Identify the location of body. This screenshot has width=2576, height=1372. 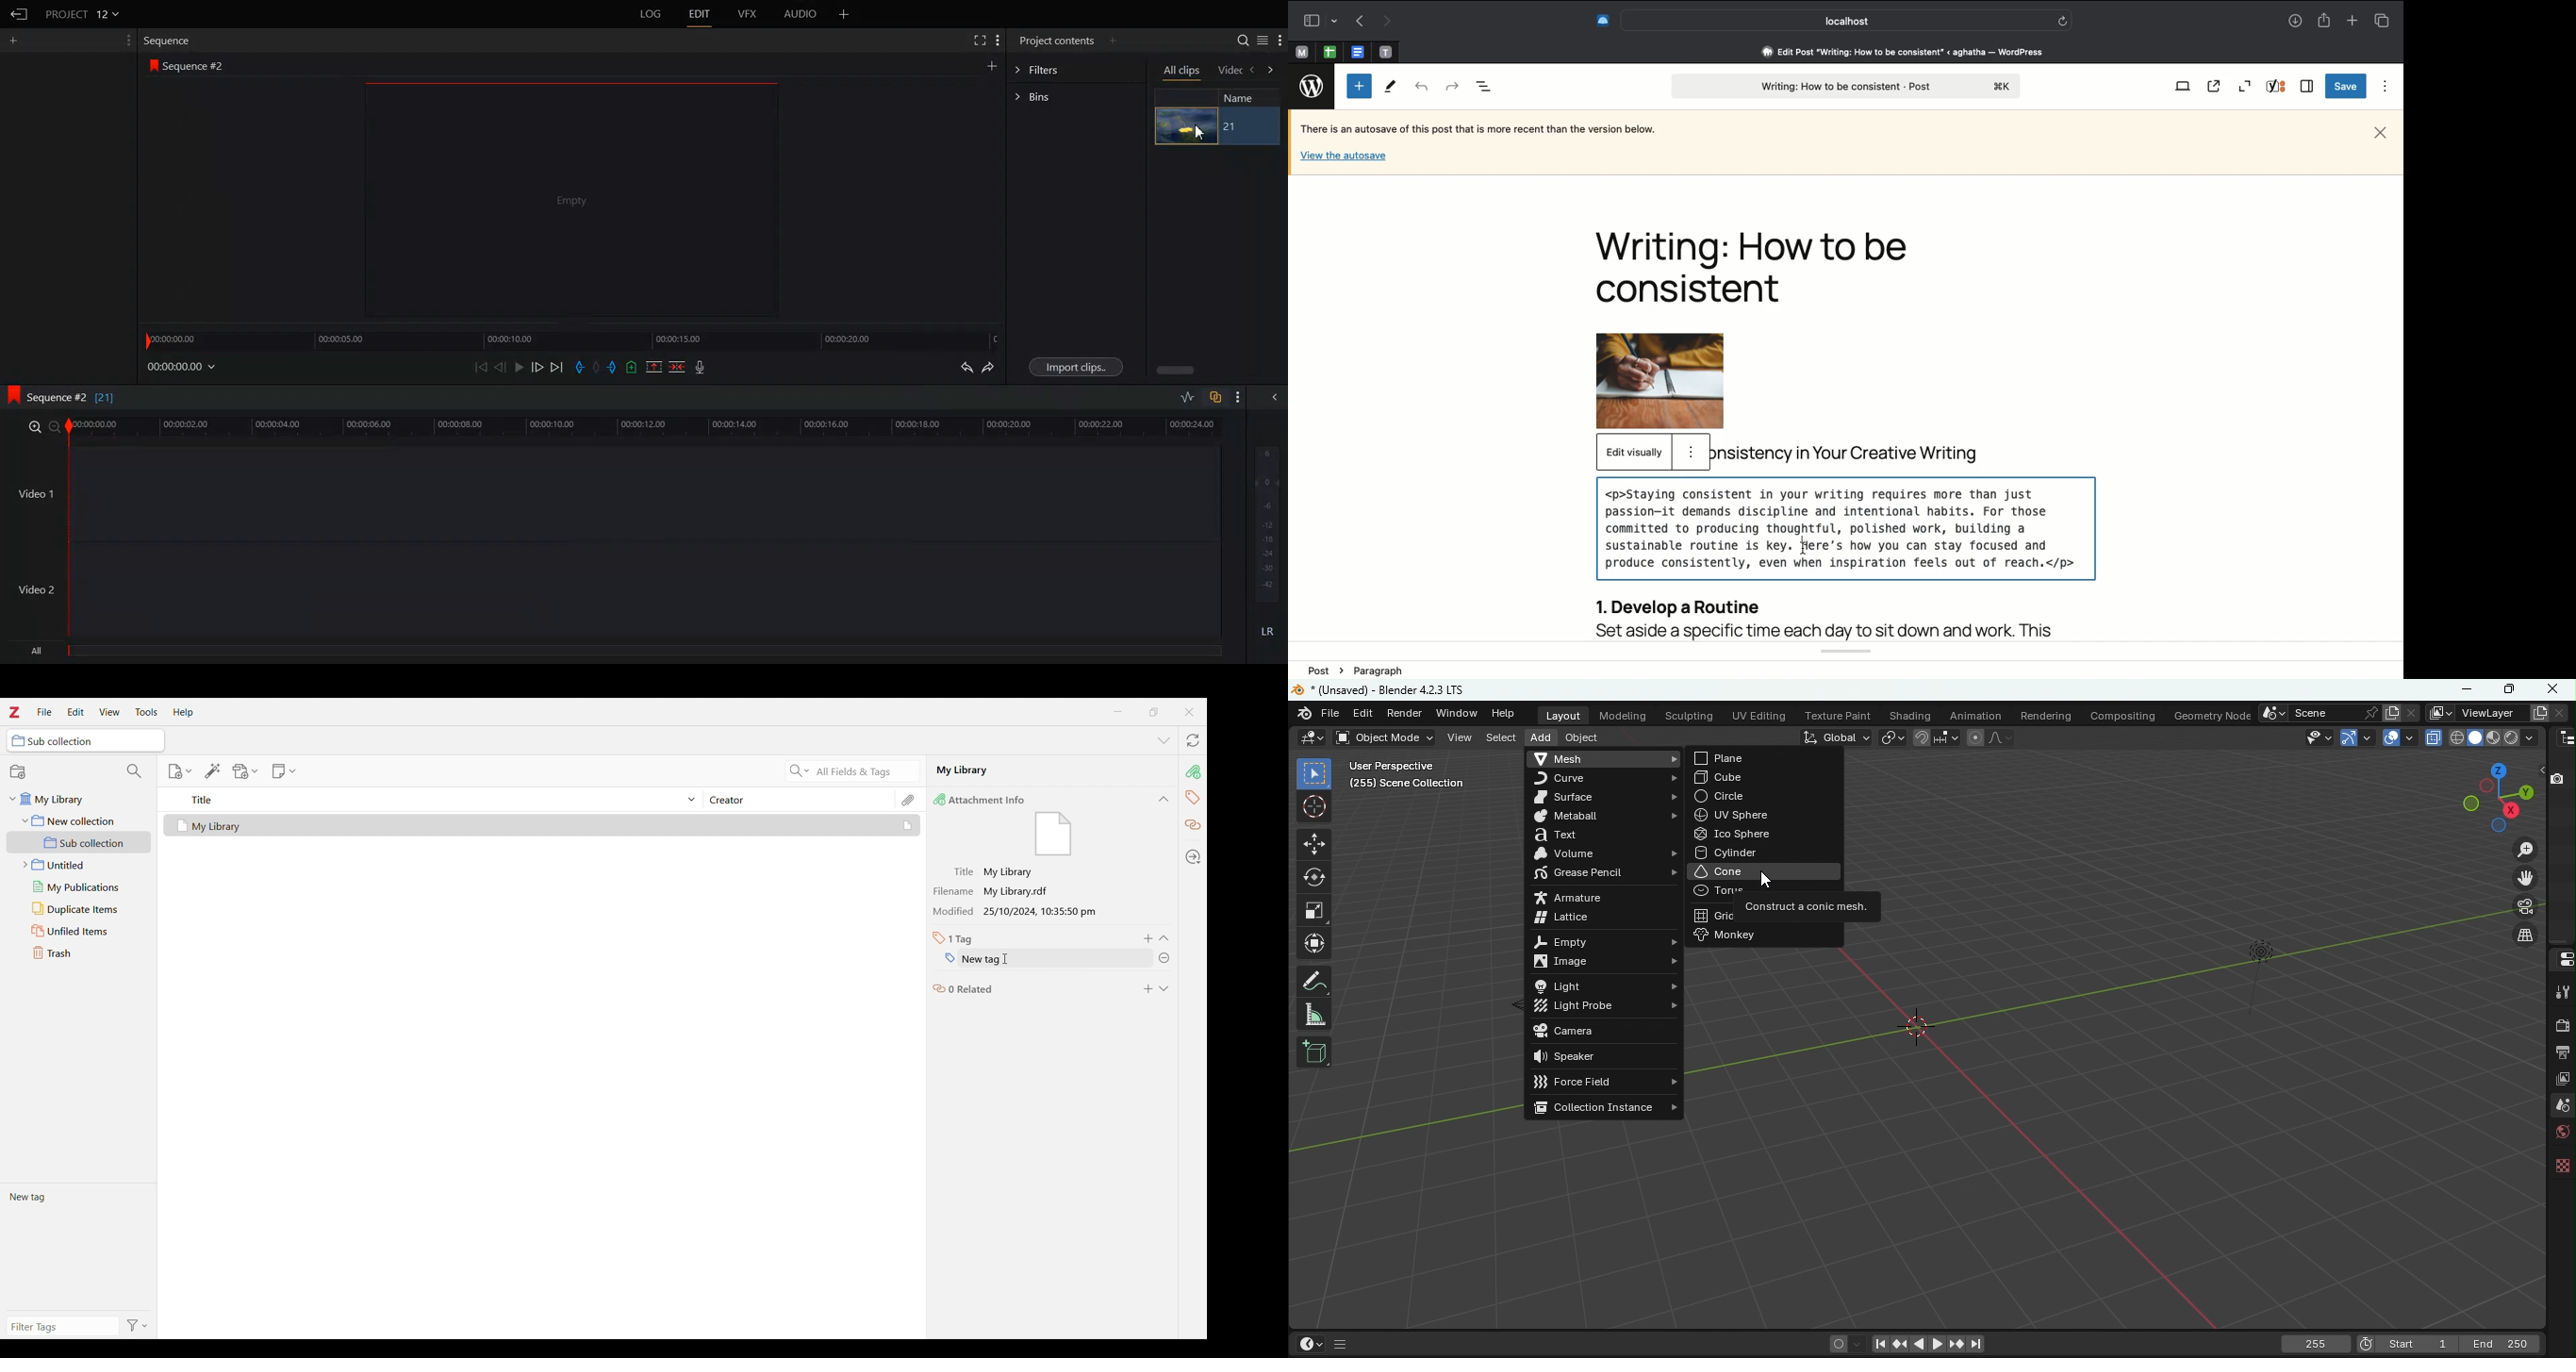
(1848, 555).